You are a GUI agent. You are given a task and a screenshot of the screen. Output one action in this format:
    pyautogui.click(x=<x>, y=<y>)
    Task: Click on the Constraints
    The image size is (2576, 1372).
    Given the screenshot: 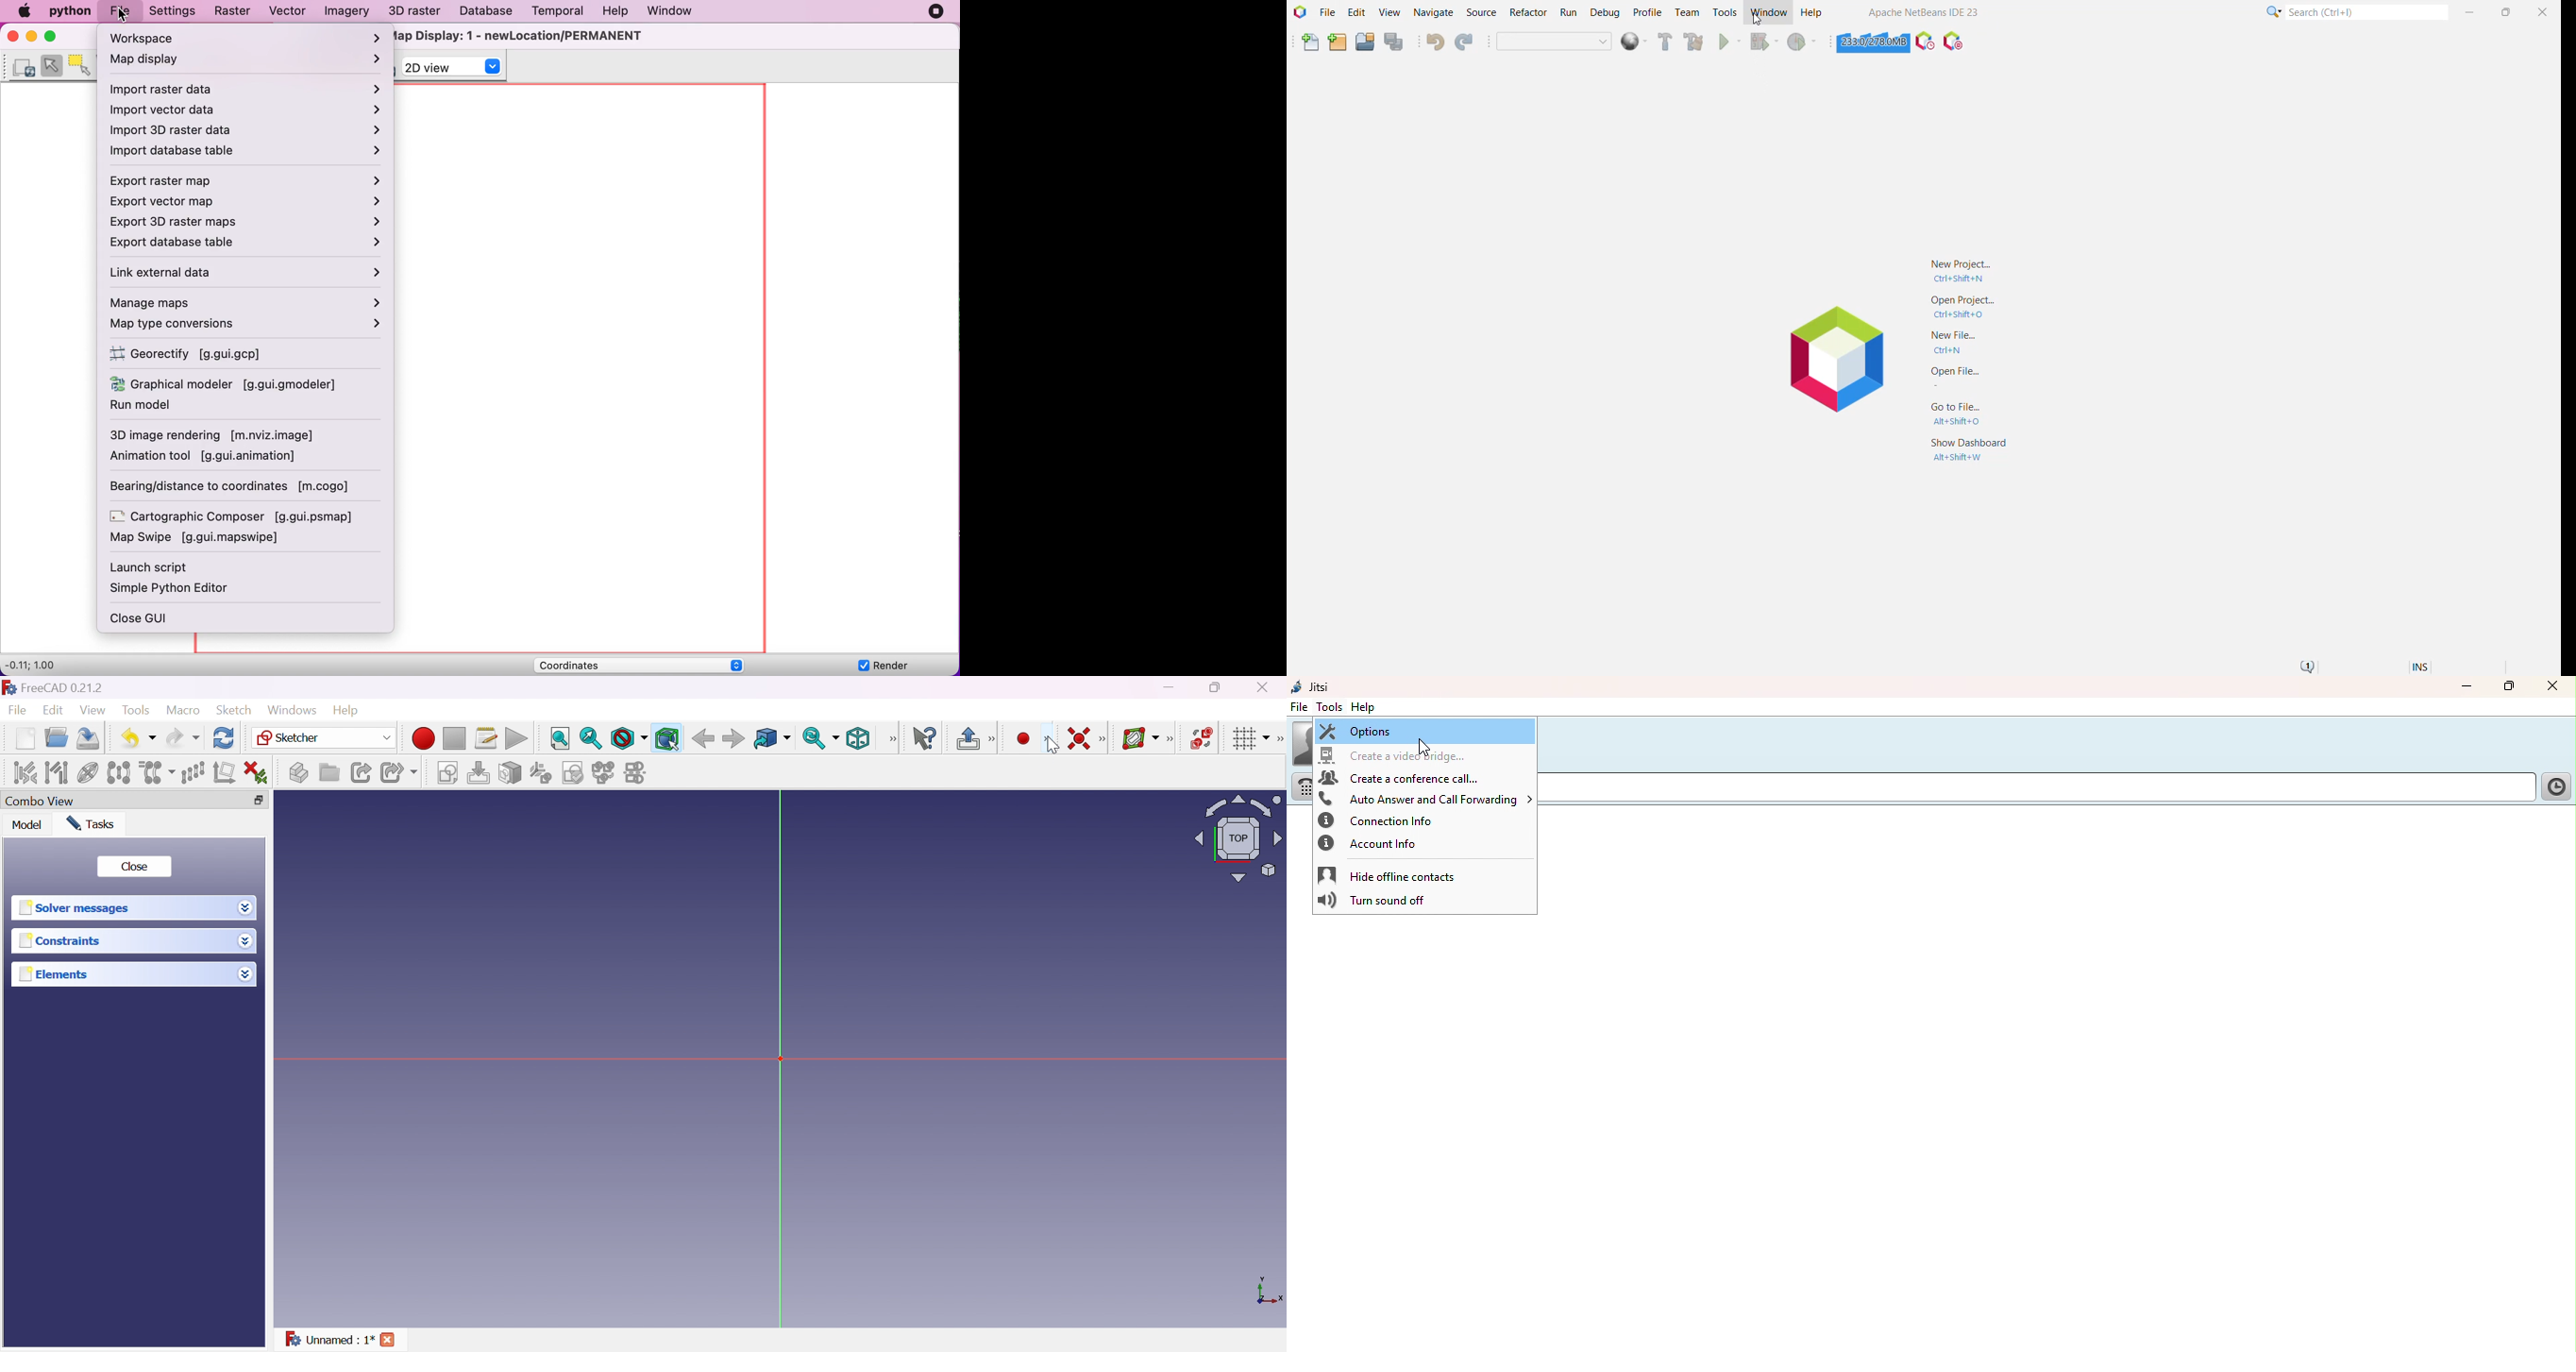 What is the action you would take?
    pyautogui.click(x=62, y=940)
    